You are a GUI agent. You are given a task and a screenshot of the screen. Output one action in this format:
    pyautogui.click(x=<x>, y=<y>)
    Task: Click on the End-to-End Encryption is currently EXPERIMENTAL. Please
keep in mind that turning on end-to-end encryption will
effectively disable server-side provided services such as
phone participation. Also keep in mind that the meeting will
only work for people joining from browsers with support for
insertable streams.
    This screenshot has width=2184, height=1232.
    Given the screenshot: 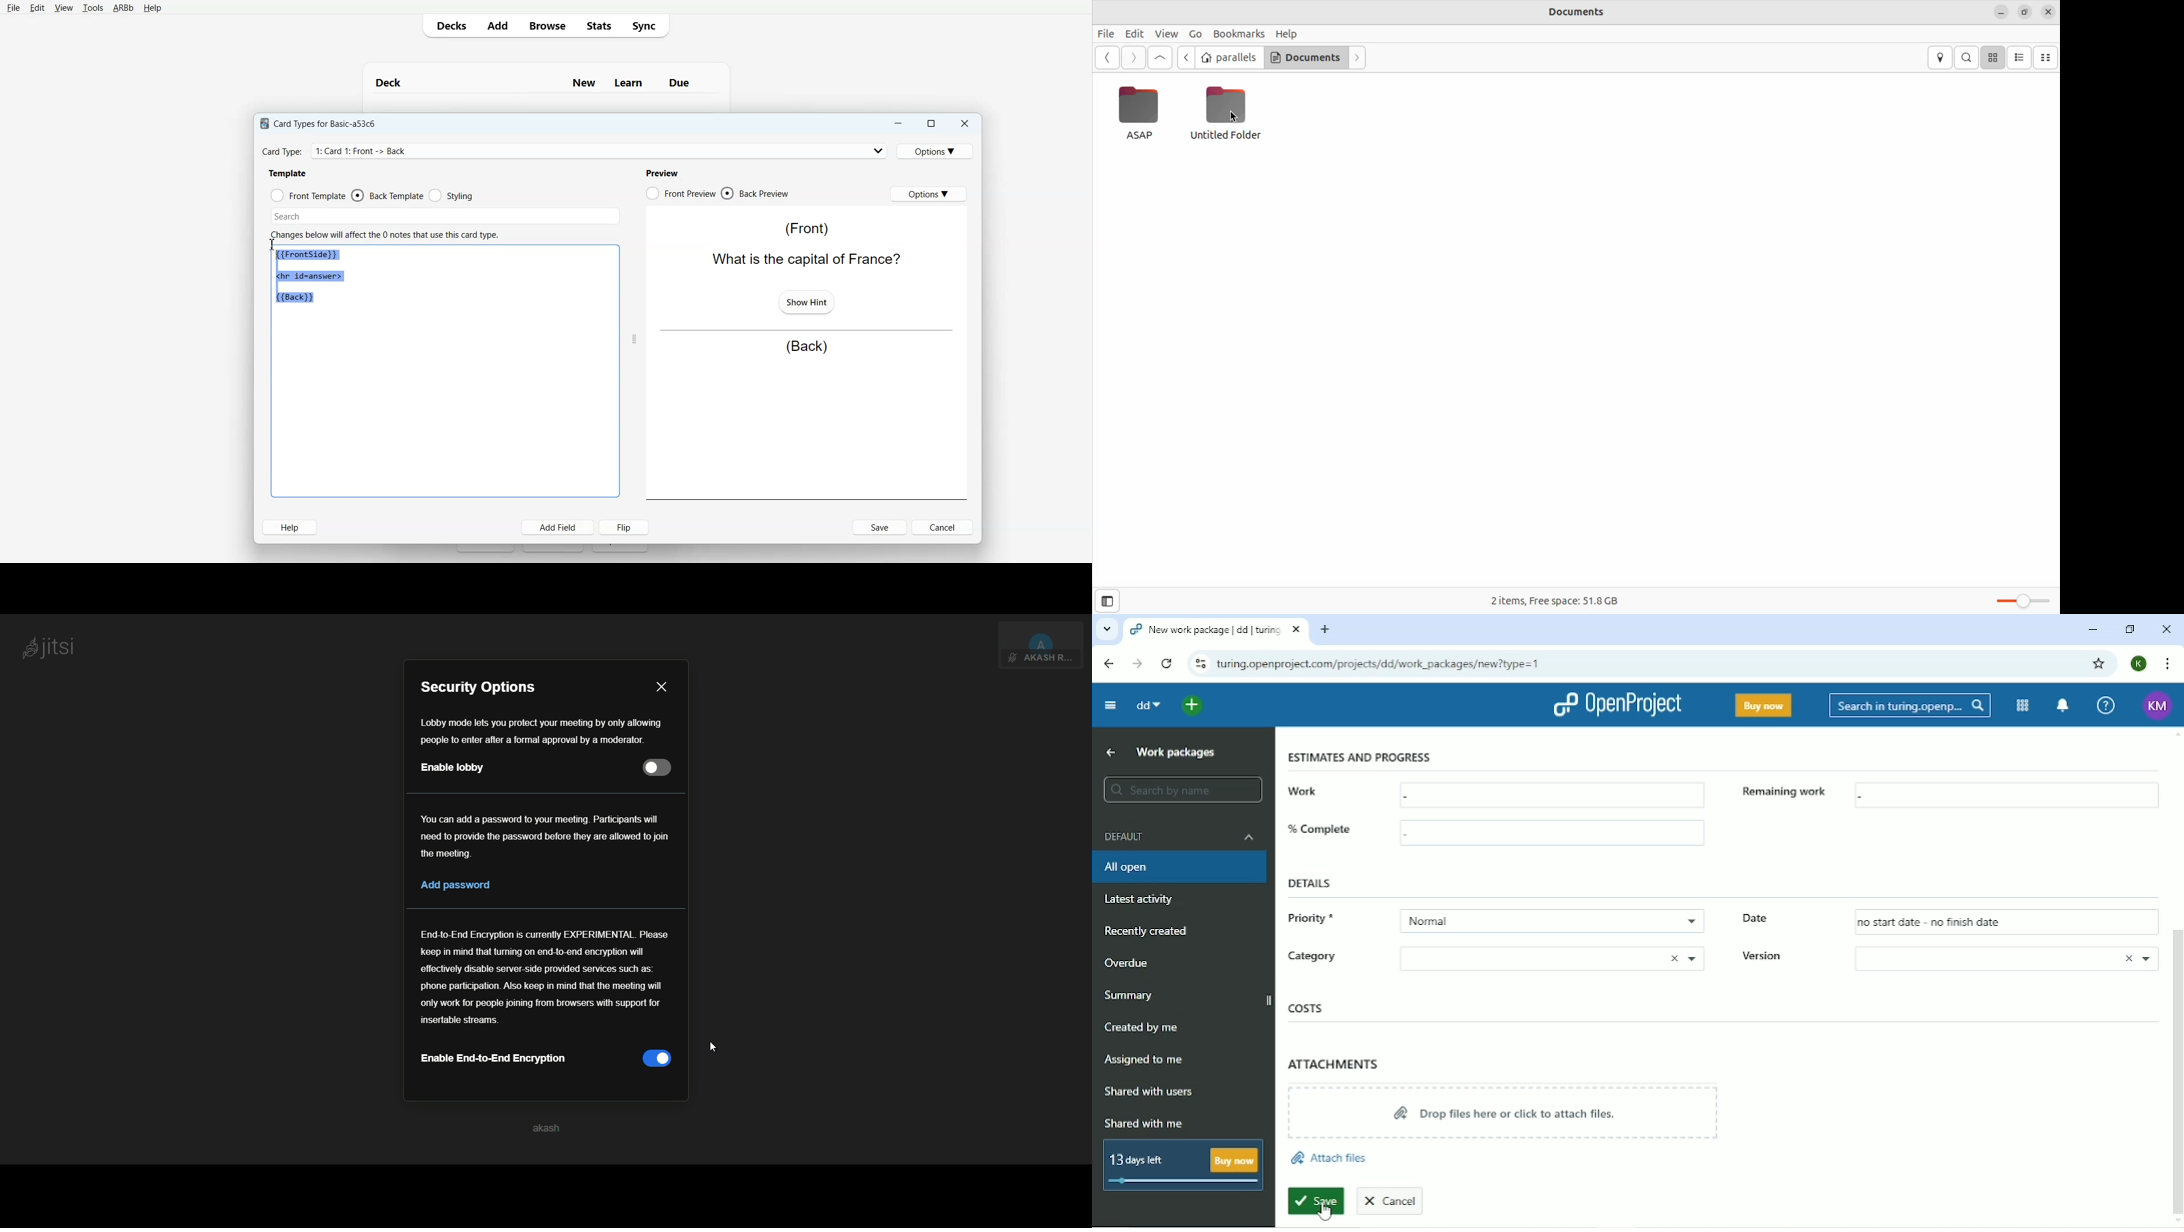 What is the action you would take?
    pyautogui.click(x=545, y=980)
    